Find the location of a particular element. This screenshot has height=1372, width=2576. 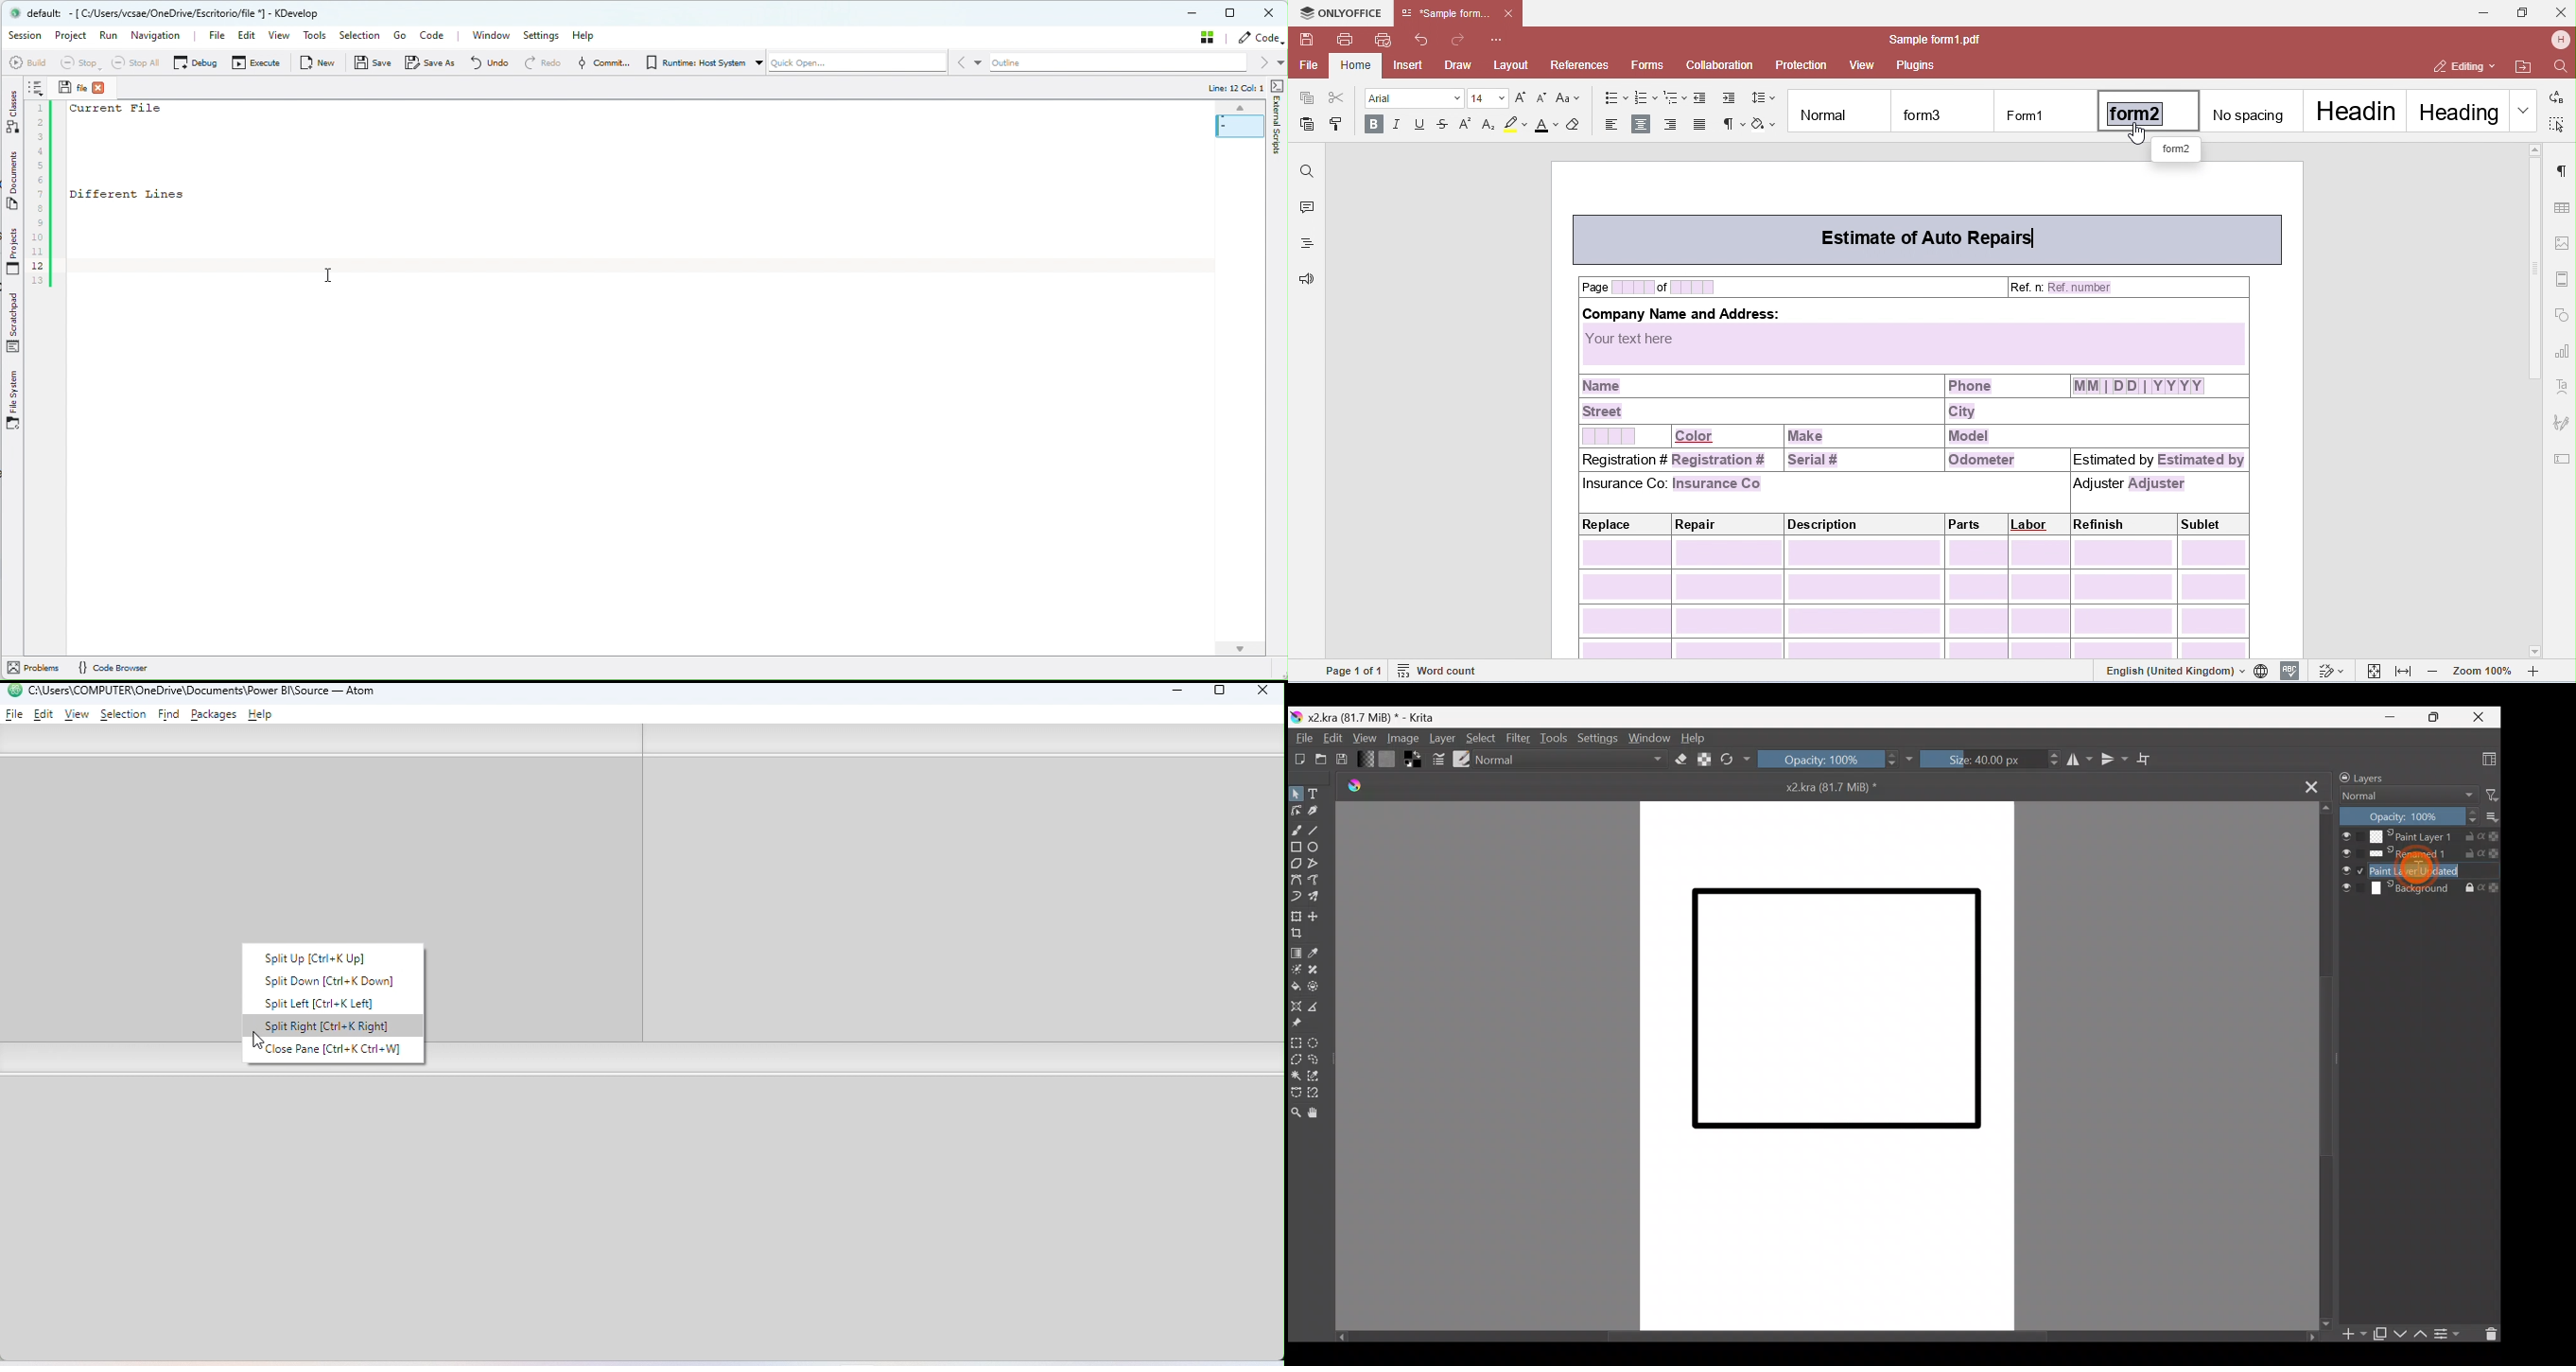

View is located at coordinates (1362, 736).